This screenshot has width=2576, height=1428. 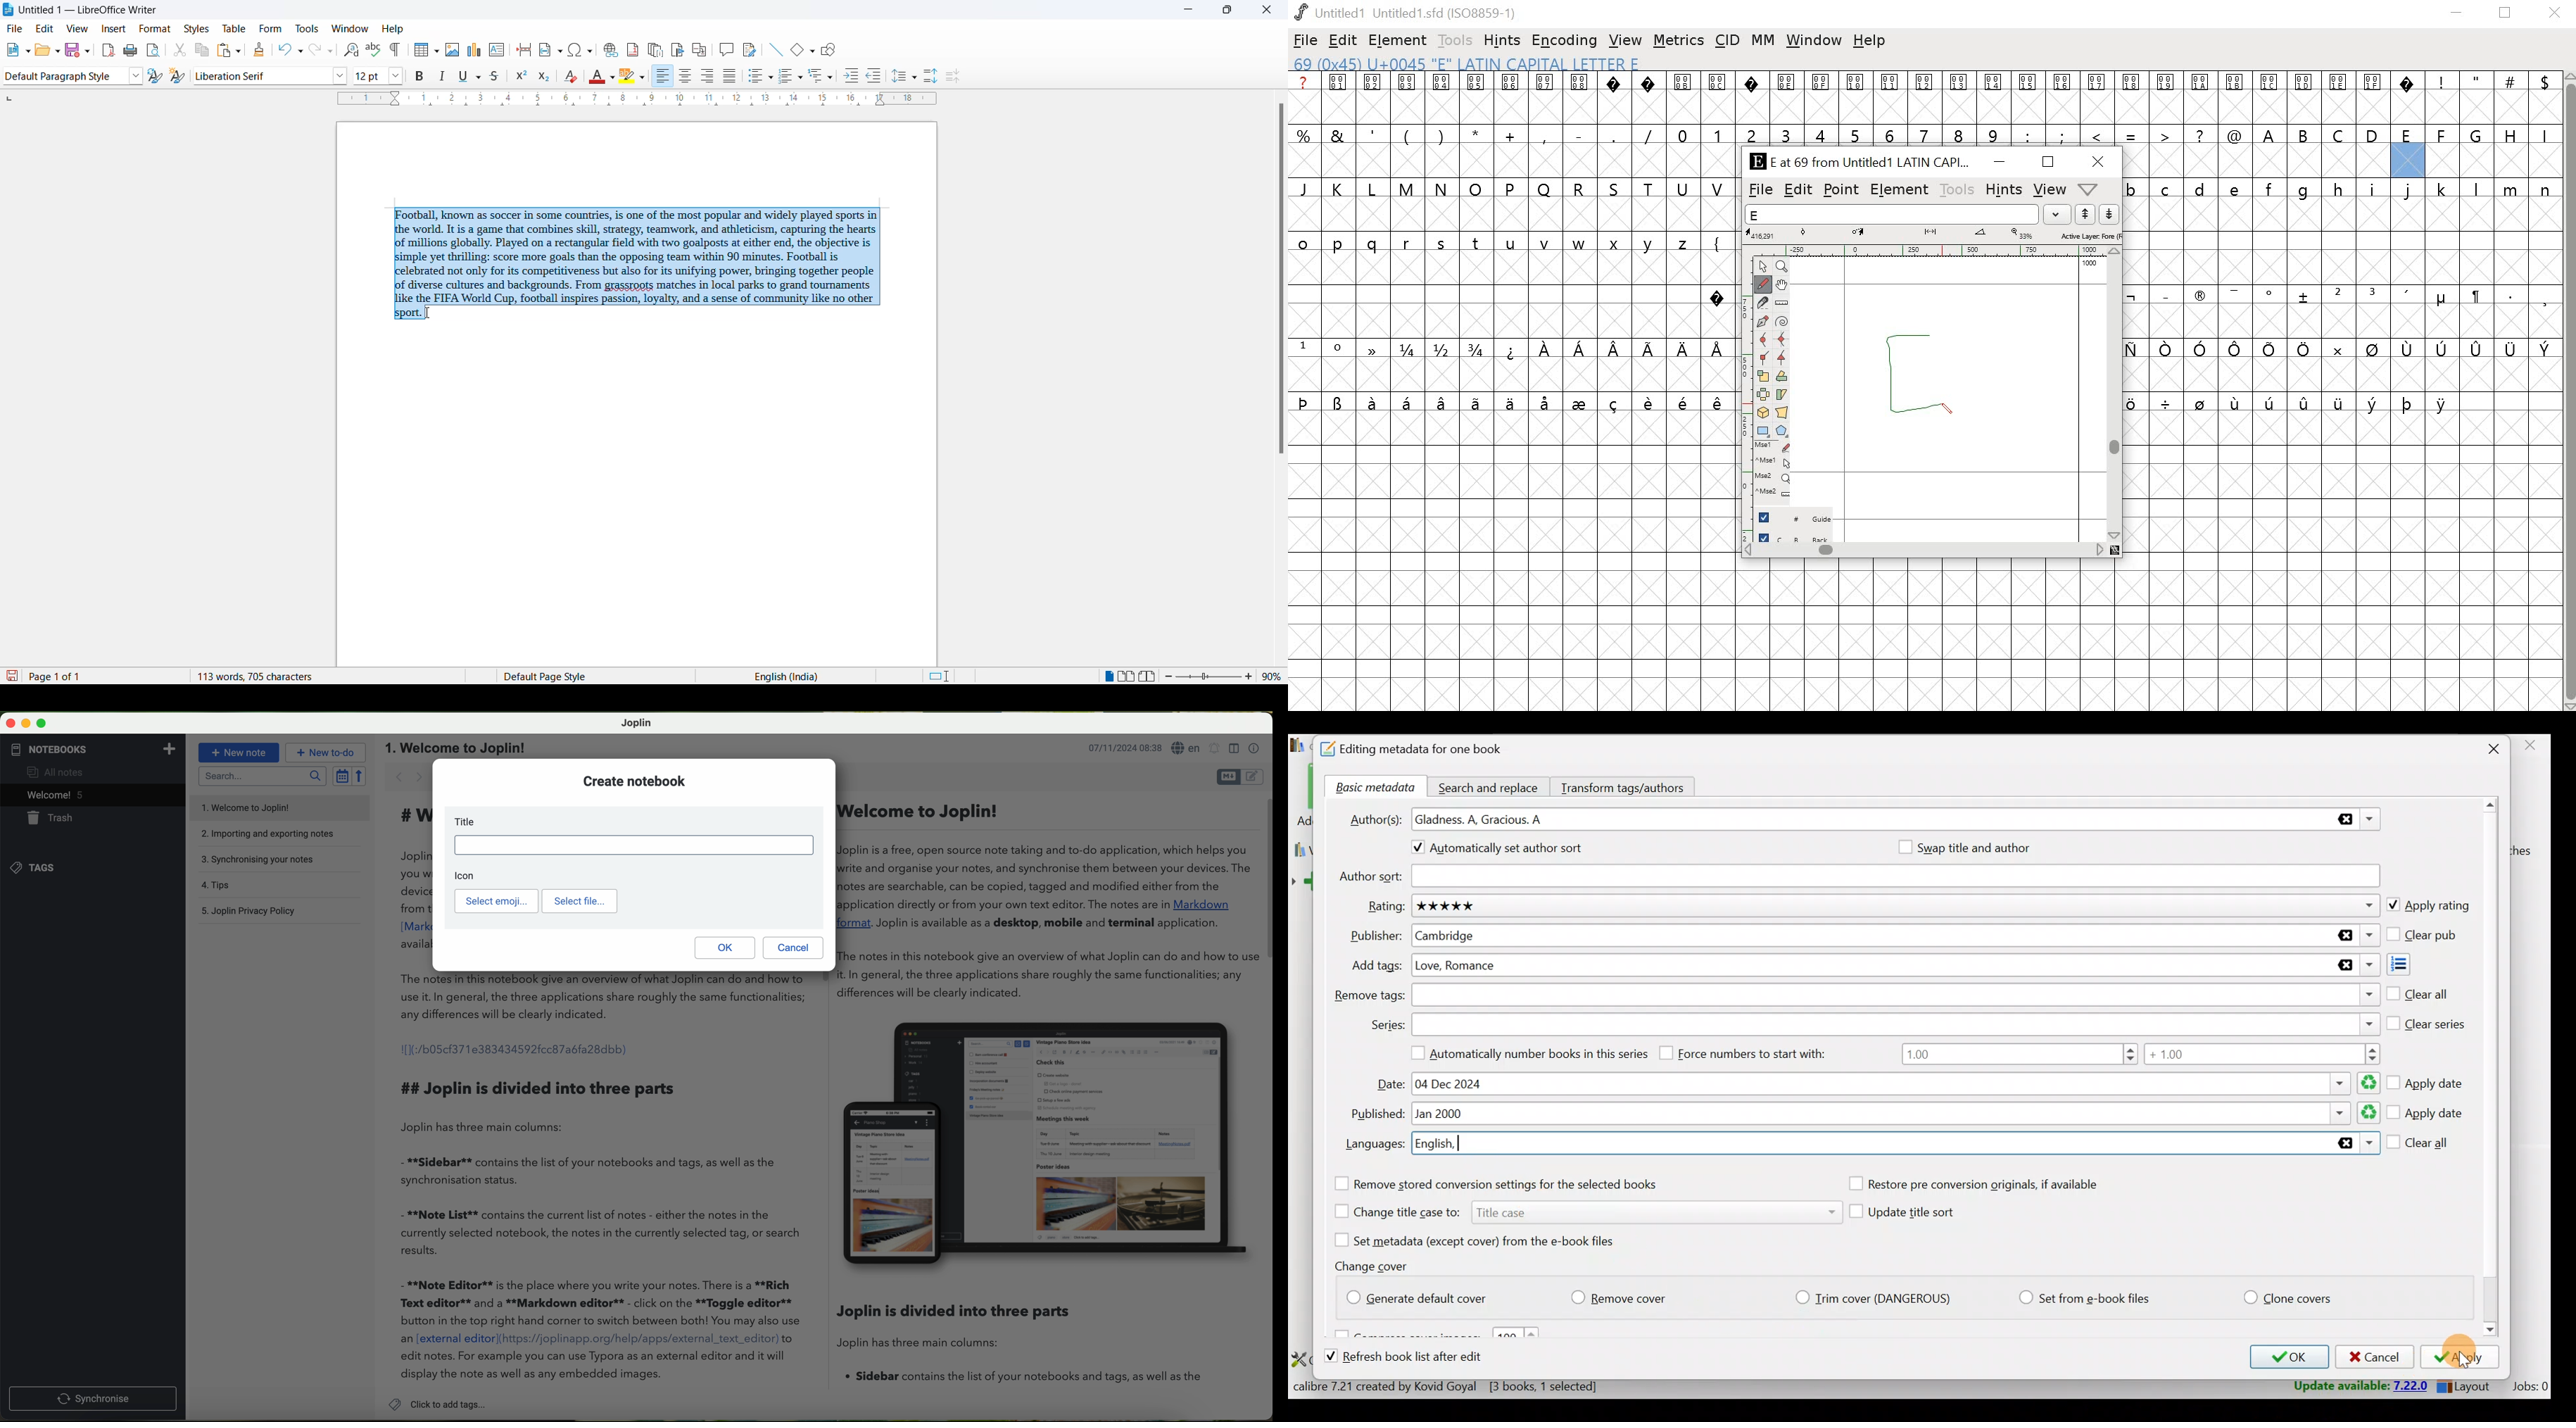 What do you see at coordinates (1627, 1295) in the screenshot?
I see `Remove cover` at bounding box center [1627, 1295].